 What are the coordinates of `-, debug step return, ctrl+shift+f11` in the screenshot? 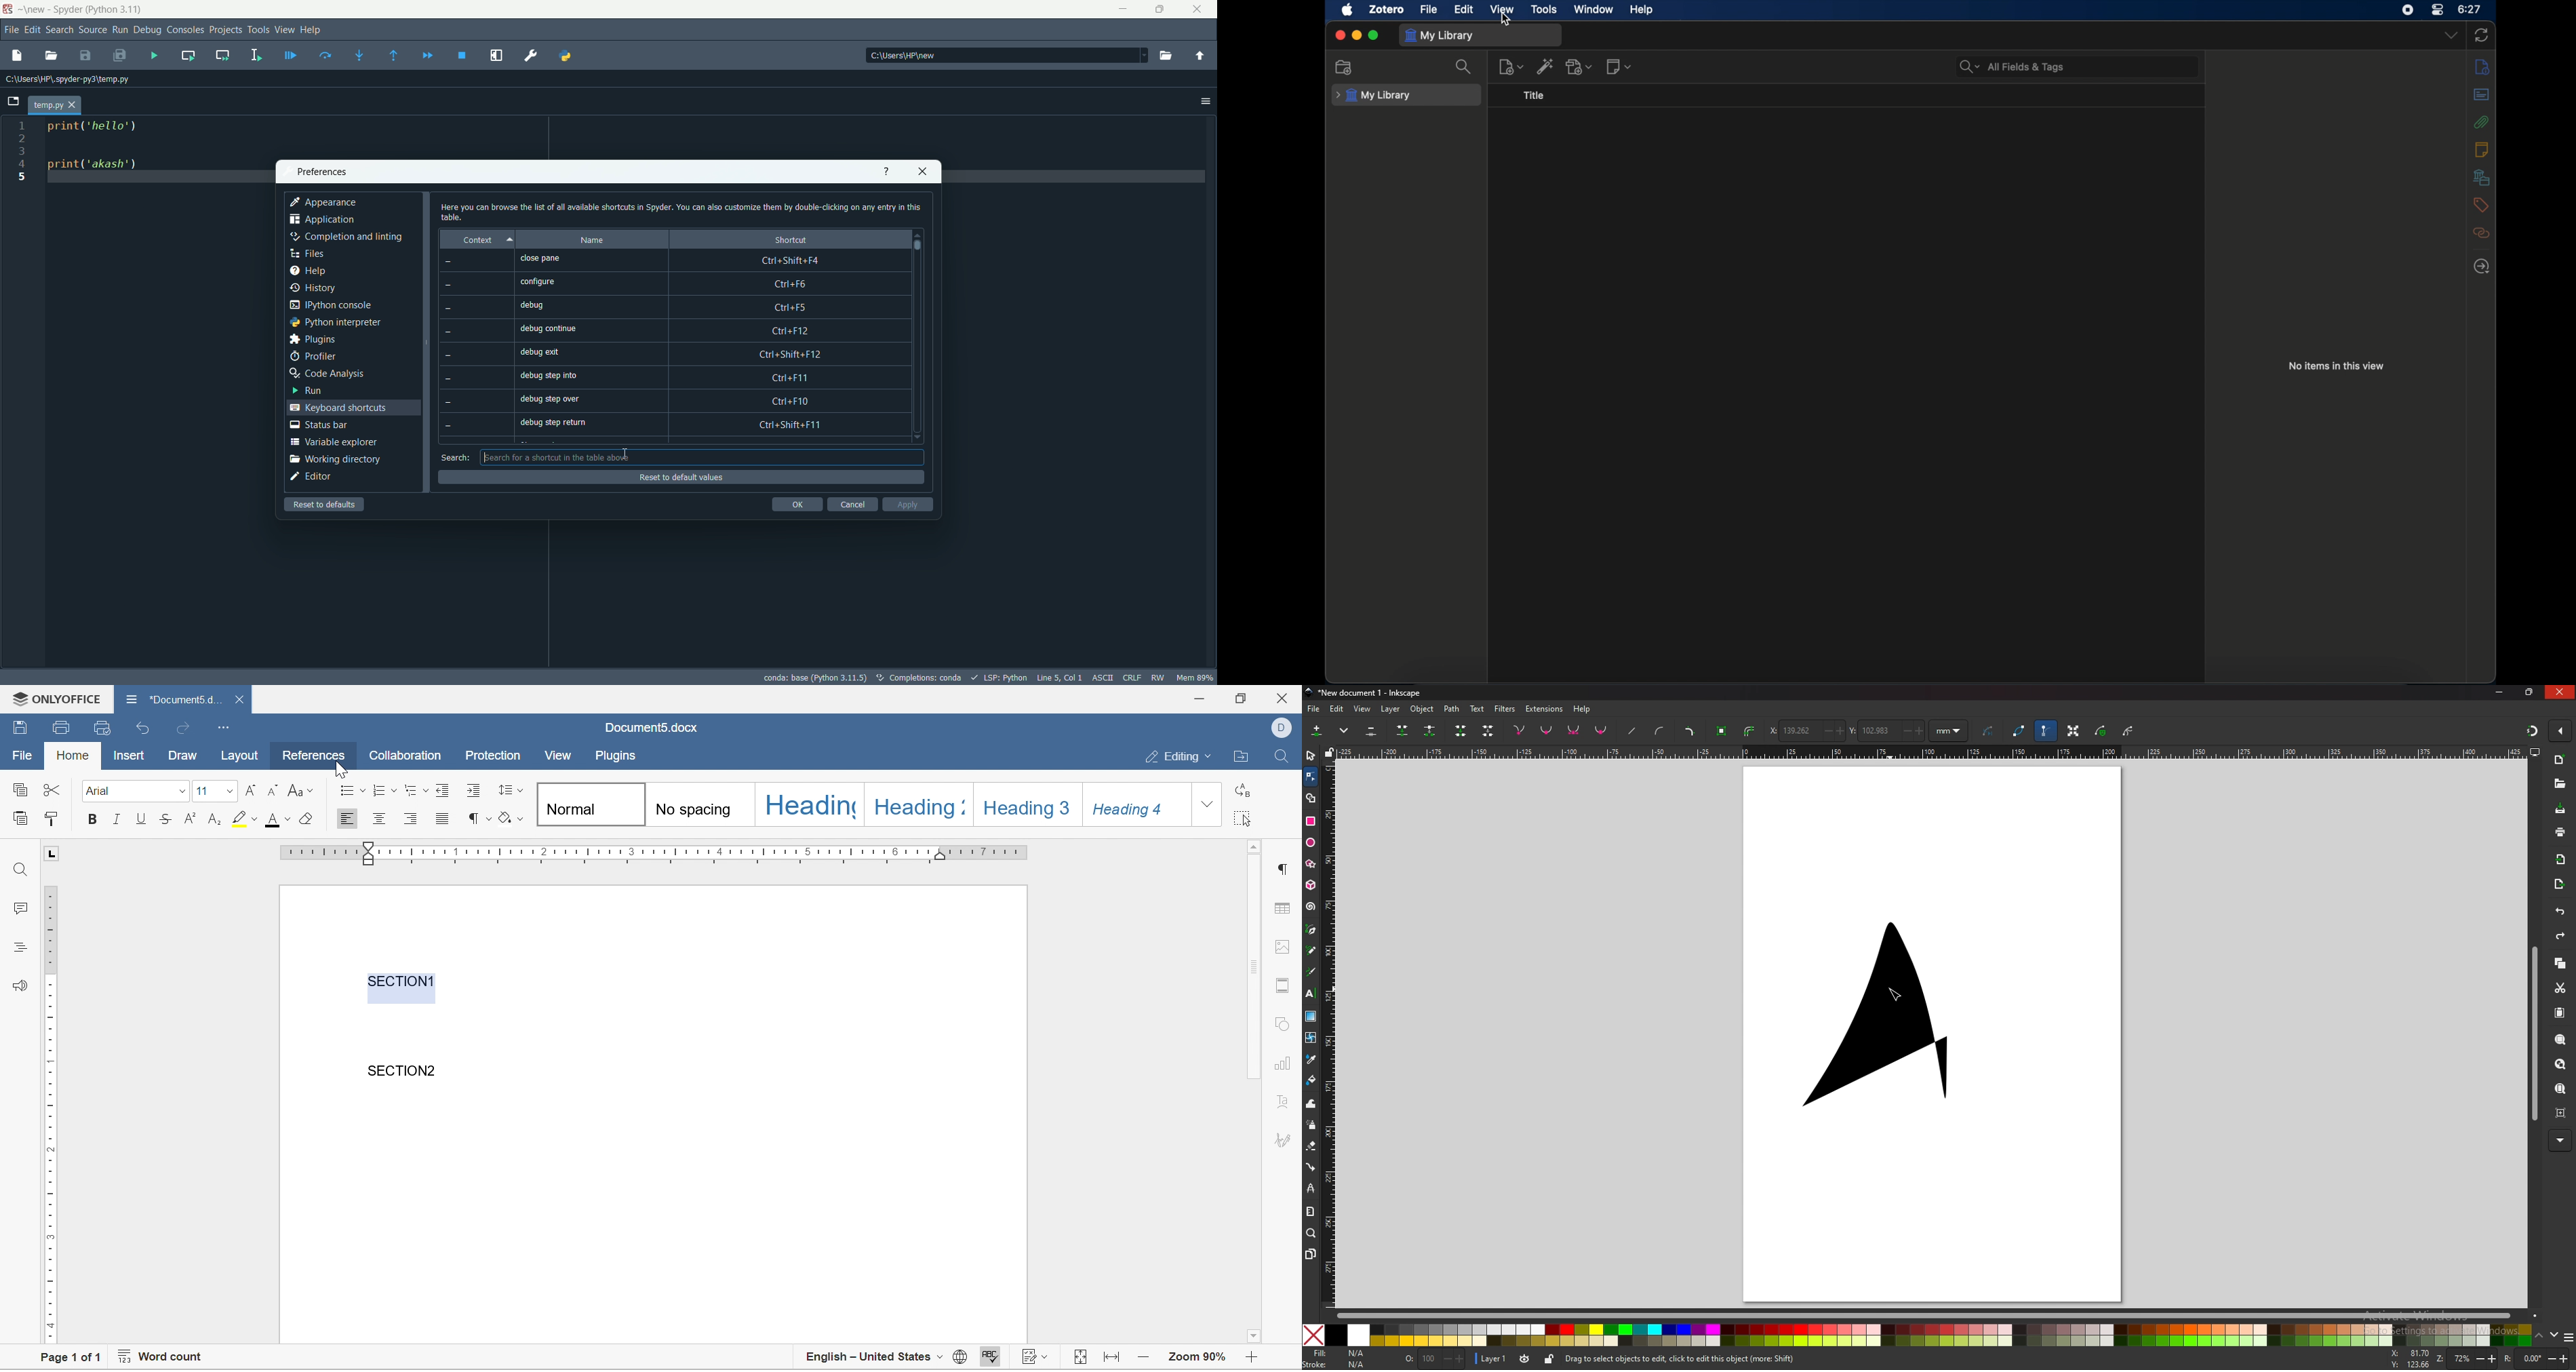 It's located at (670, 425).